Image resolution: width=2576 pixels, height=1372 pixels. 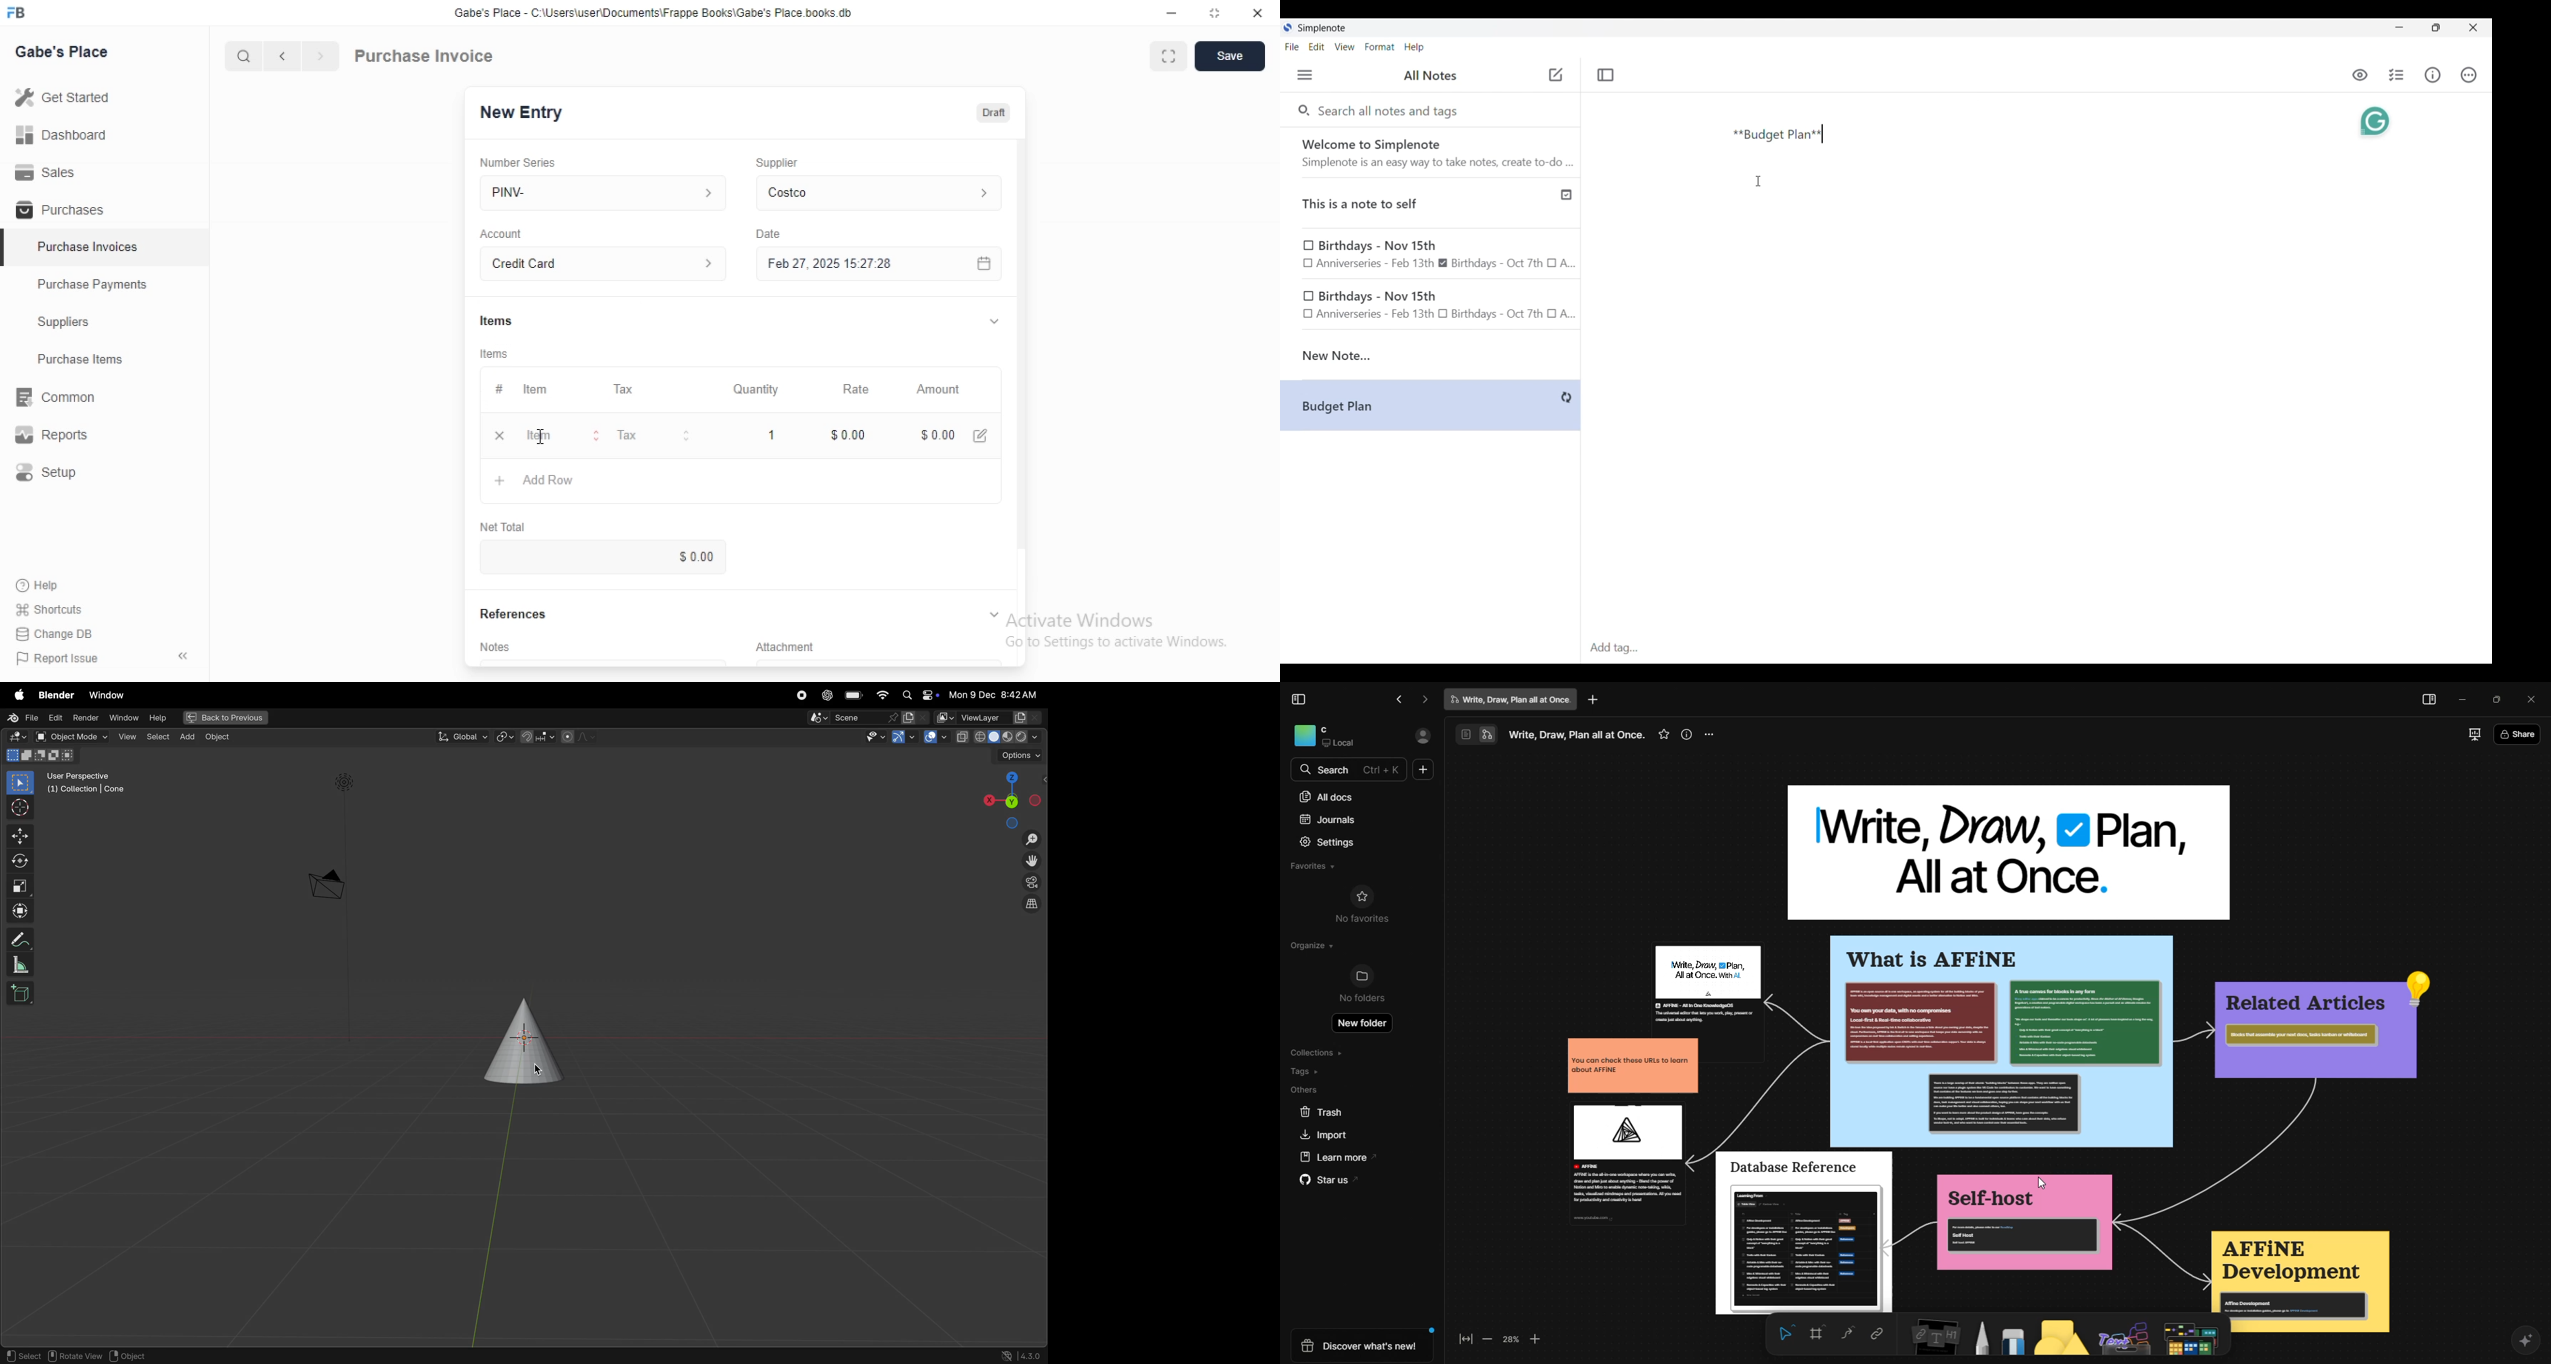 I want to click on new doc, so click(x=1424, y=771).